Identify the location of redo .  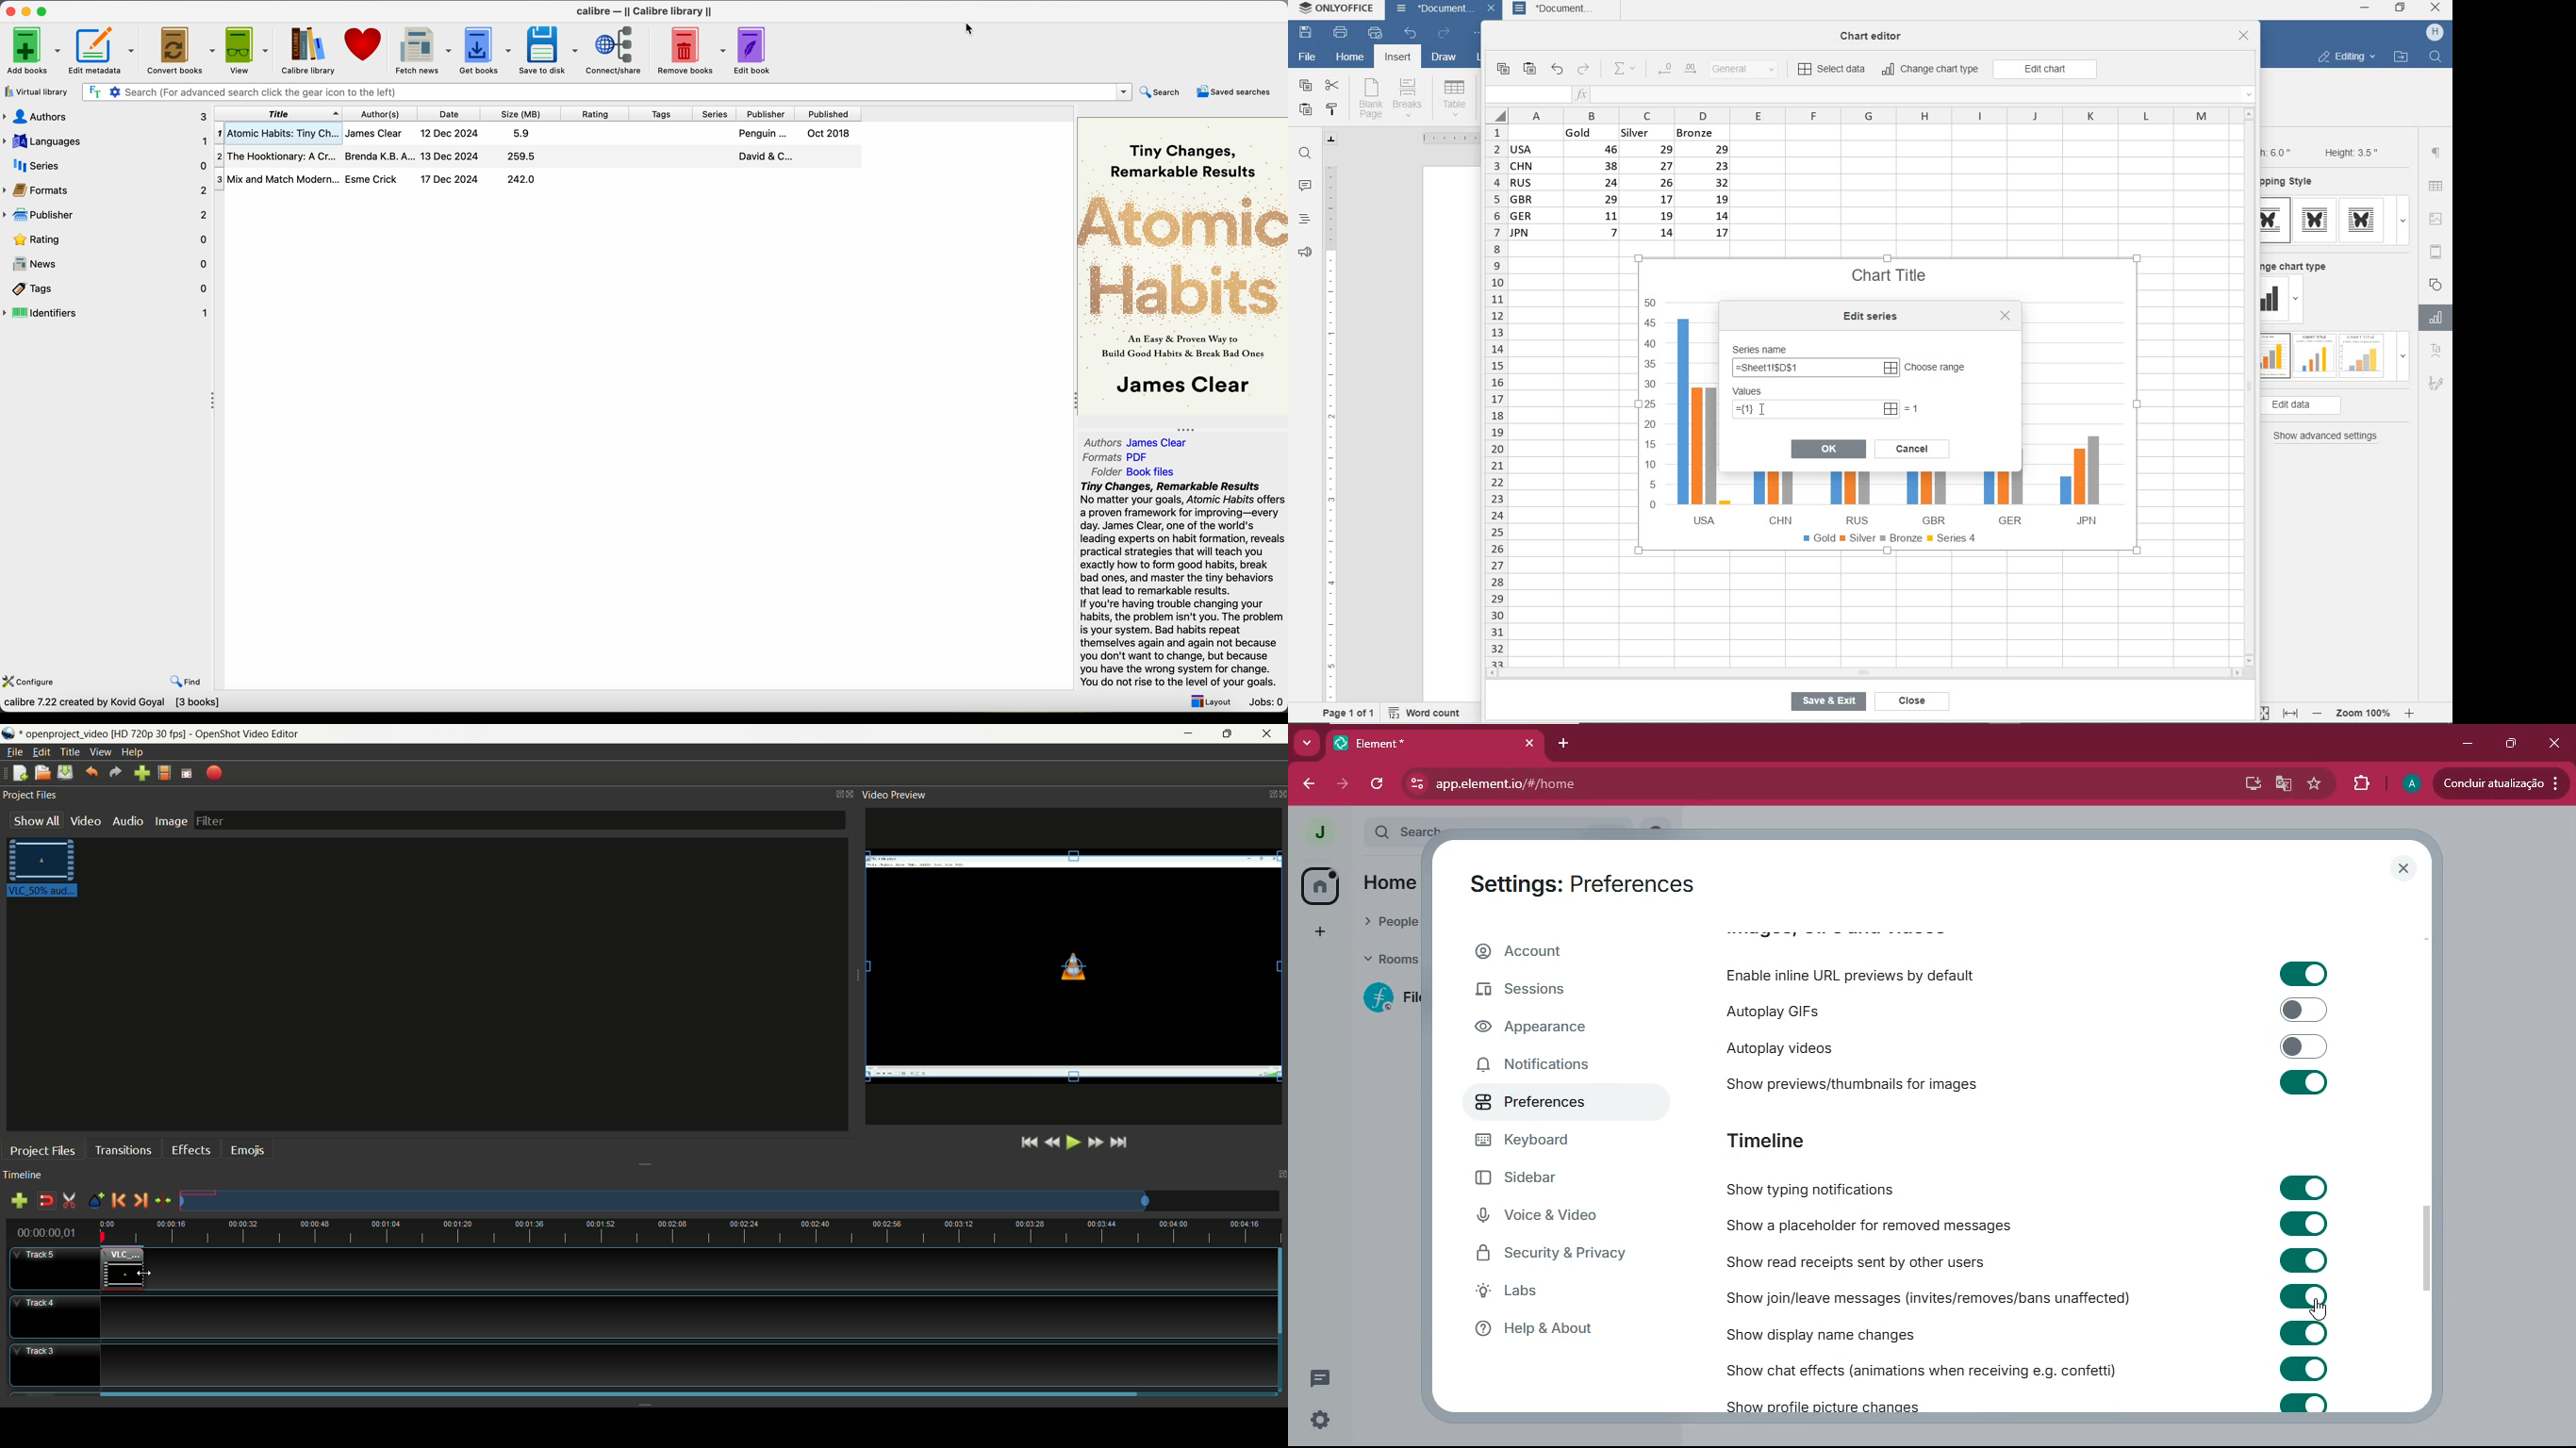
(1584, 70).